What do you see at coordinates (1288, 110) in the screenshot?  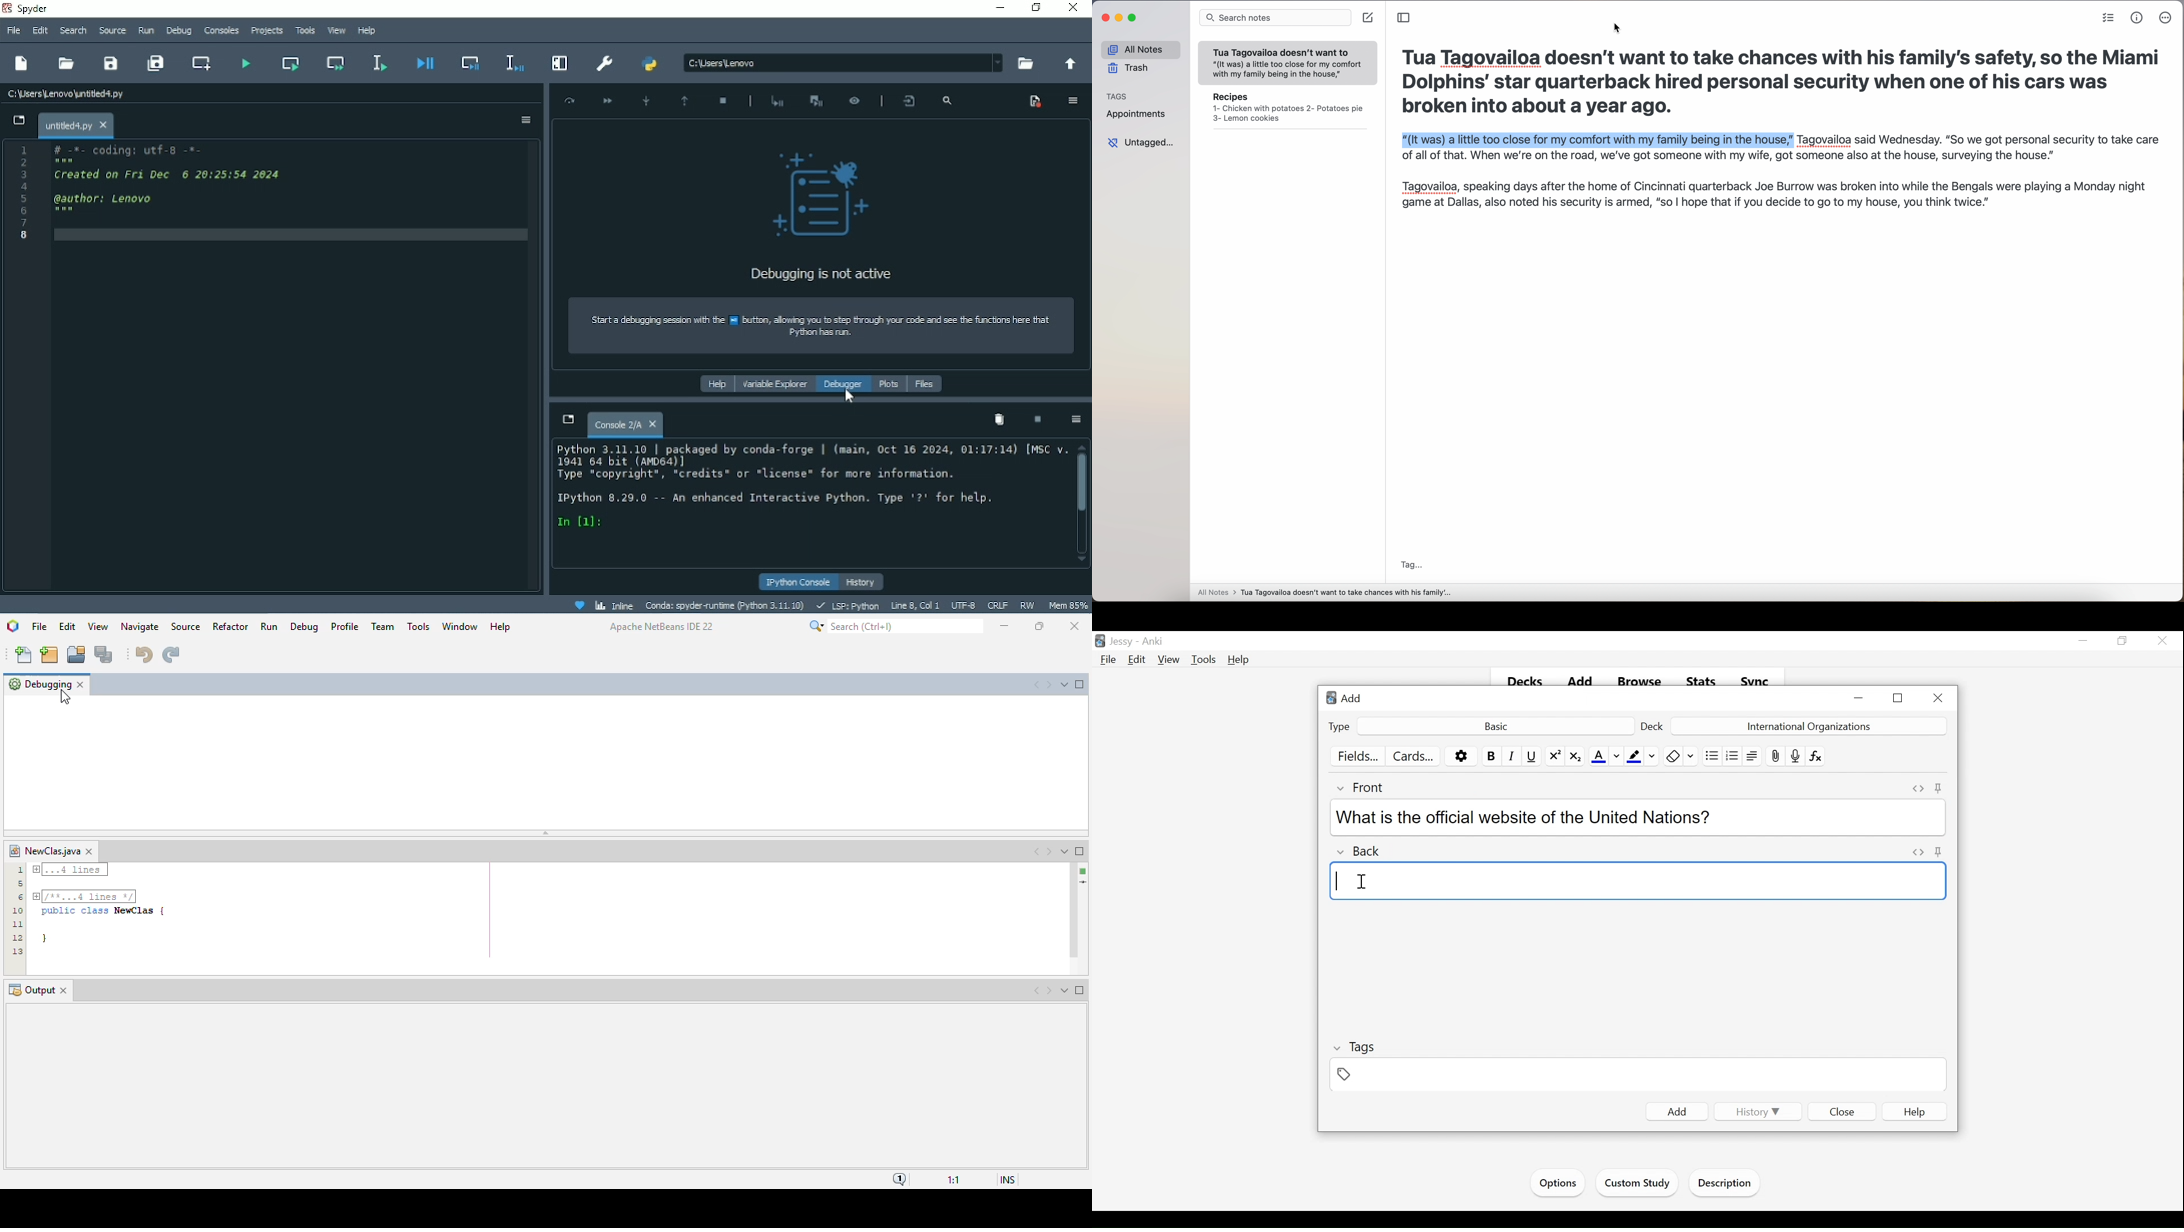 I see `Recipes note` at bounding box center [1288, 110].